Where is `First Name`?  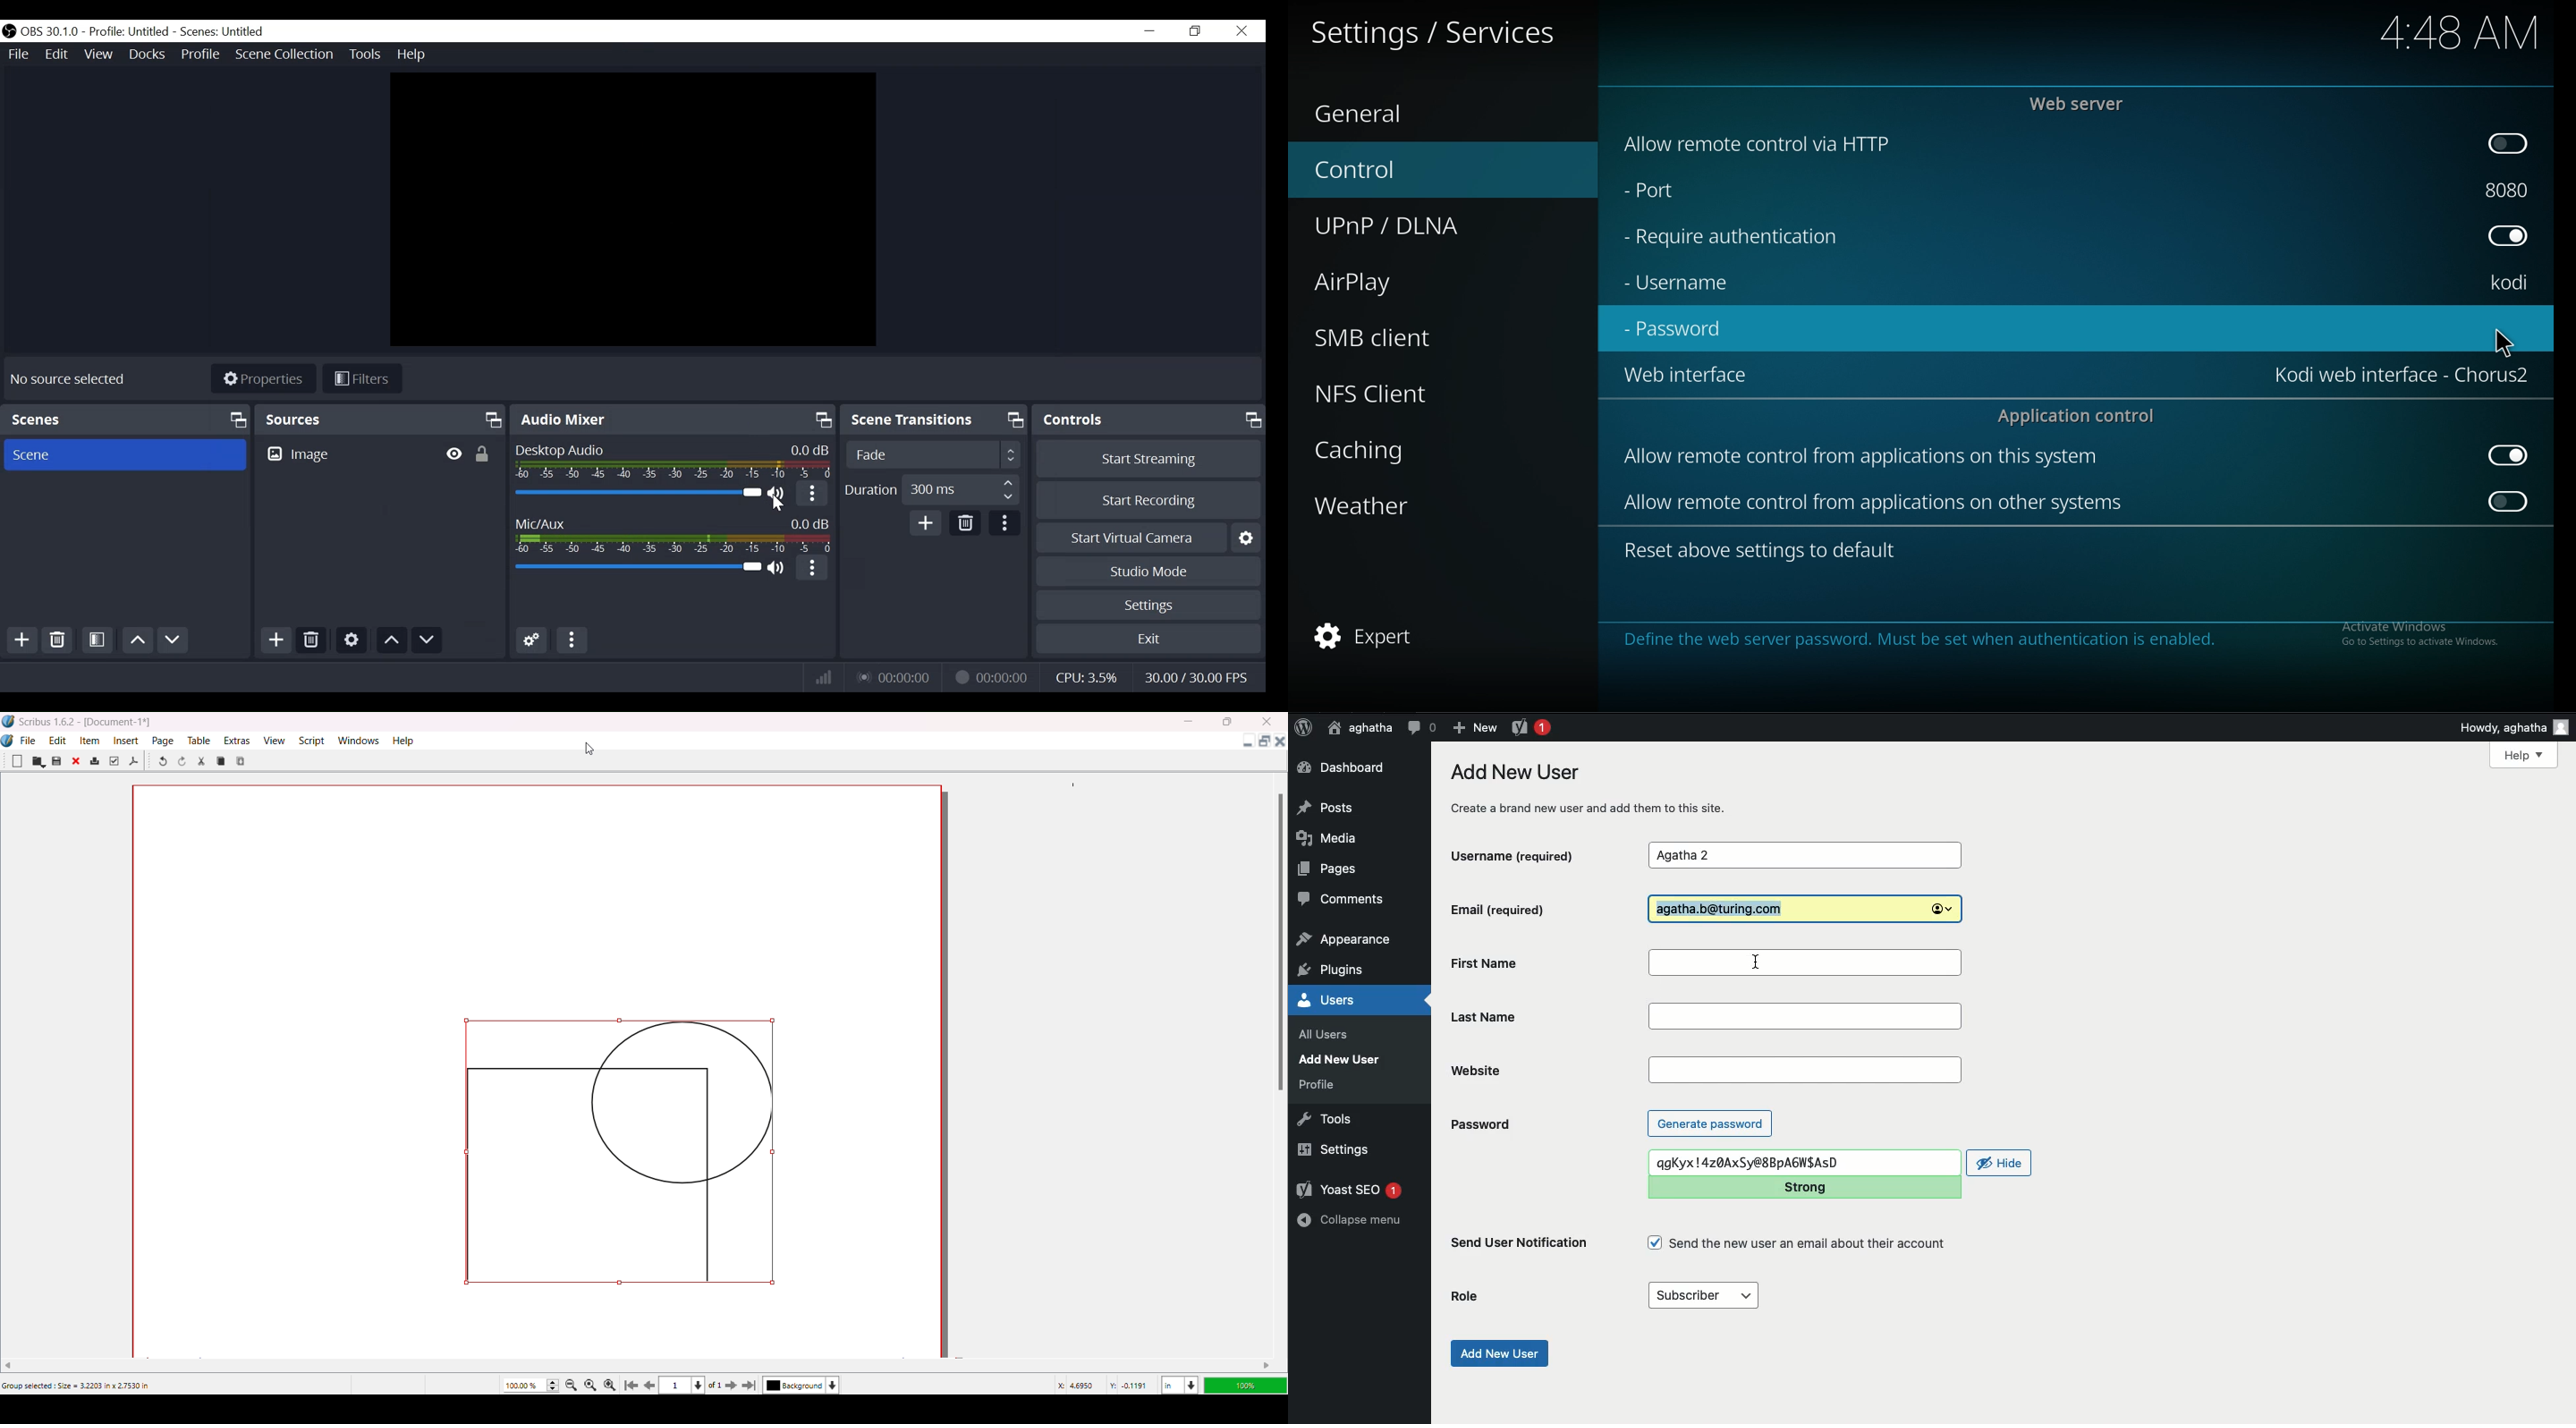 First Name is located at coordinates (1804, 962).